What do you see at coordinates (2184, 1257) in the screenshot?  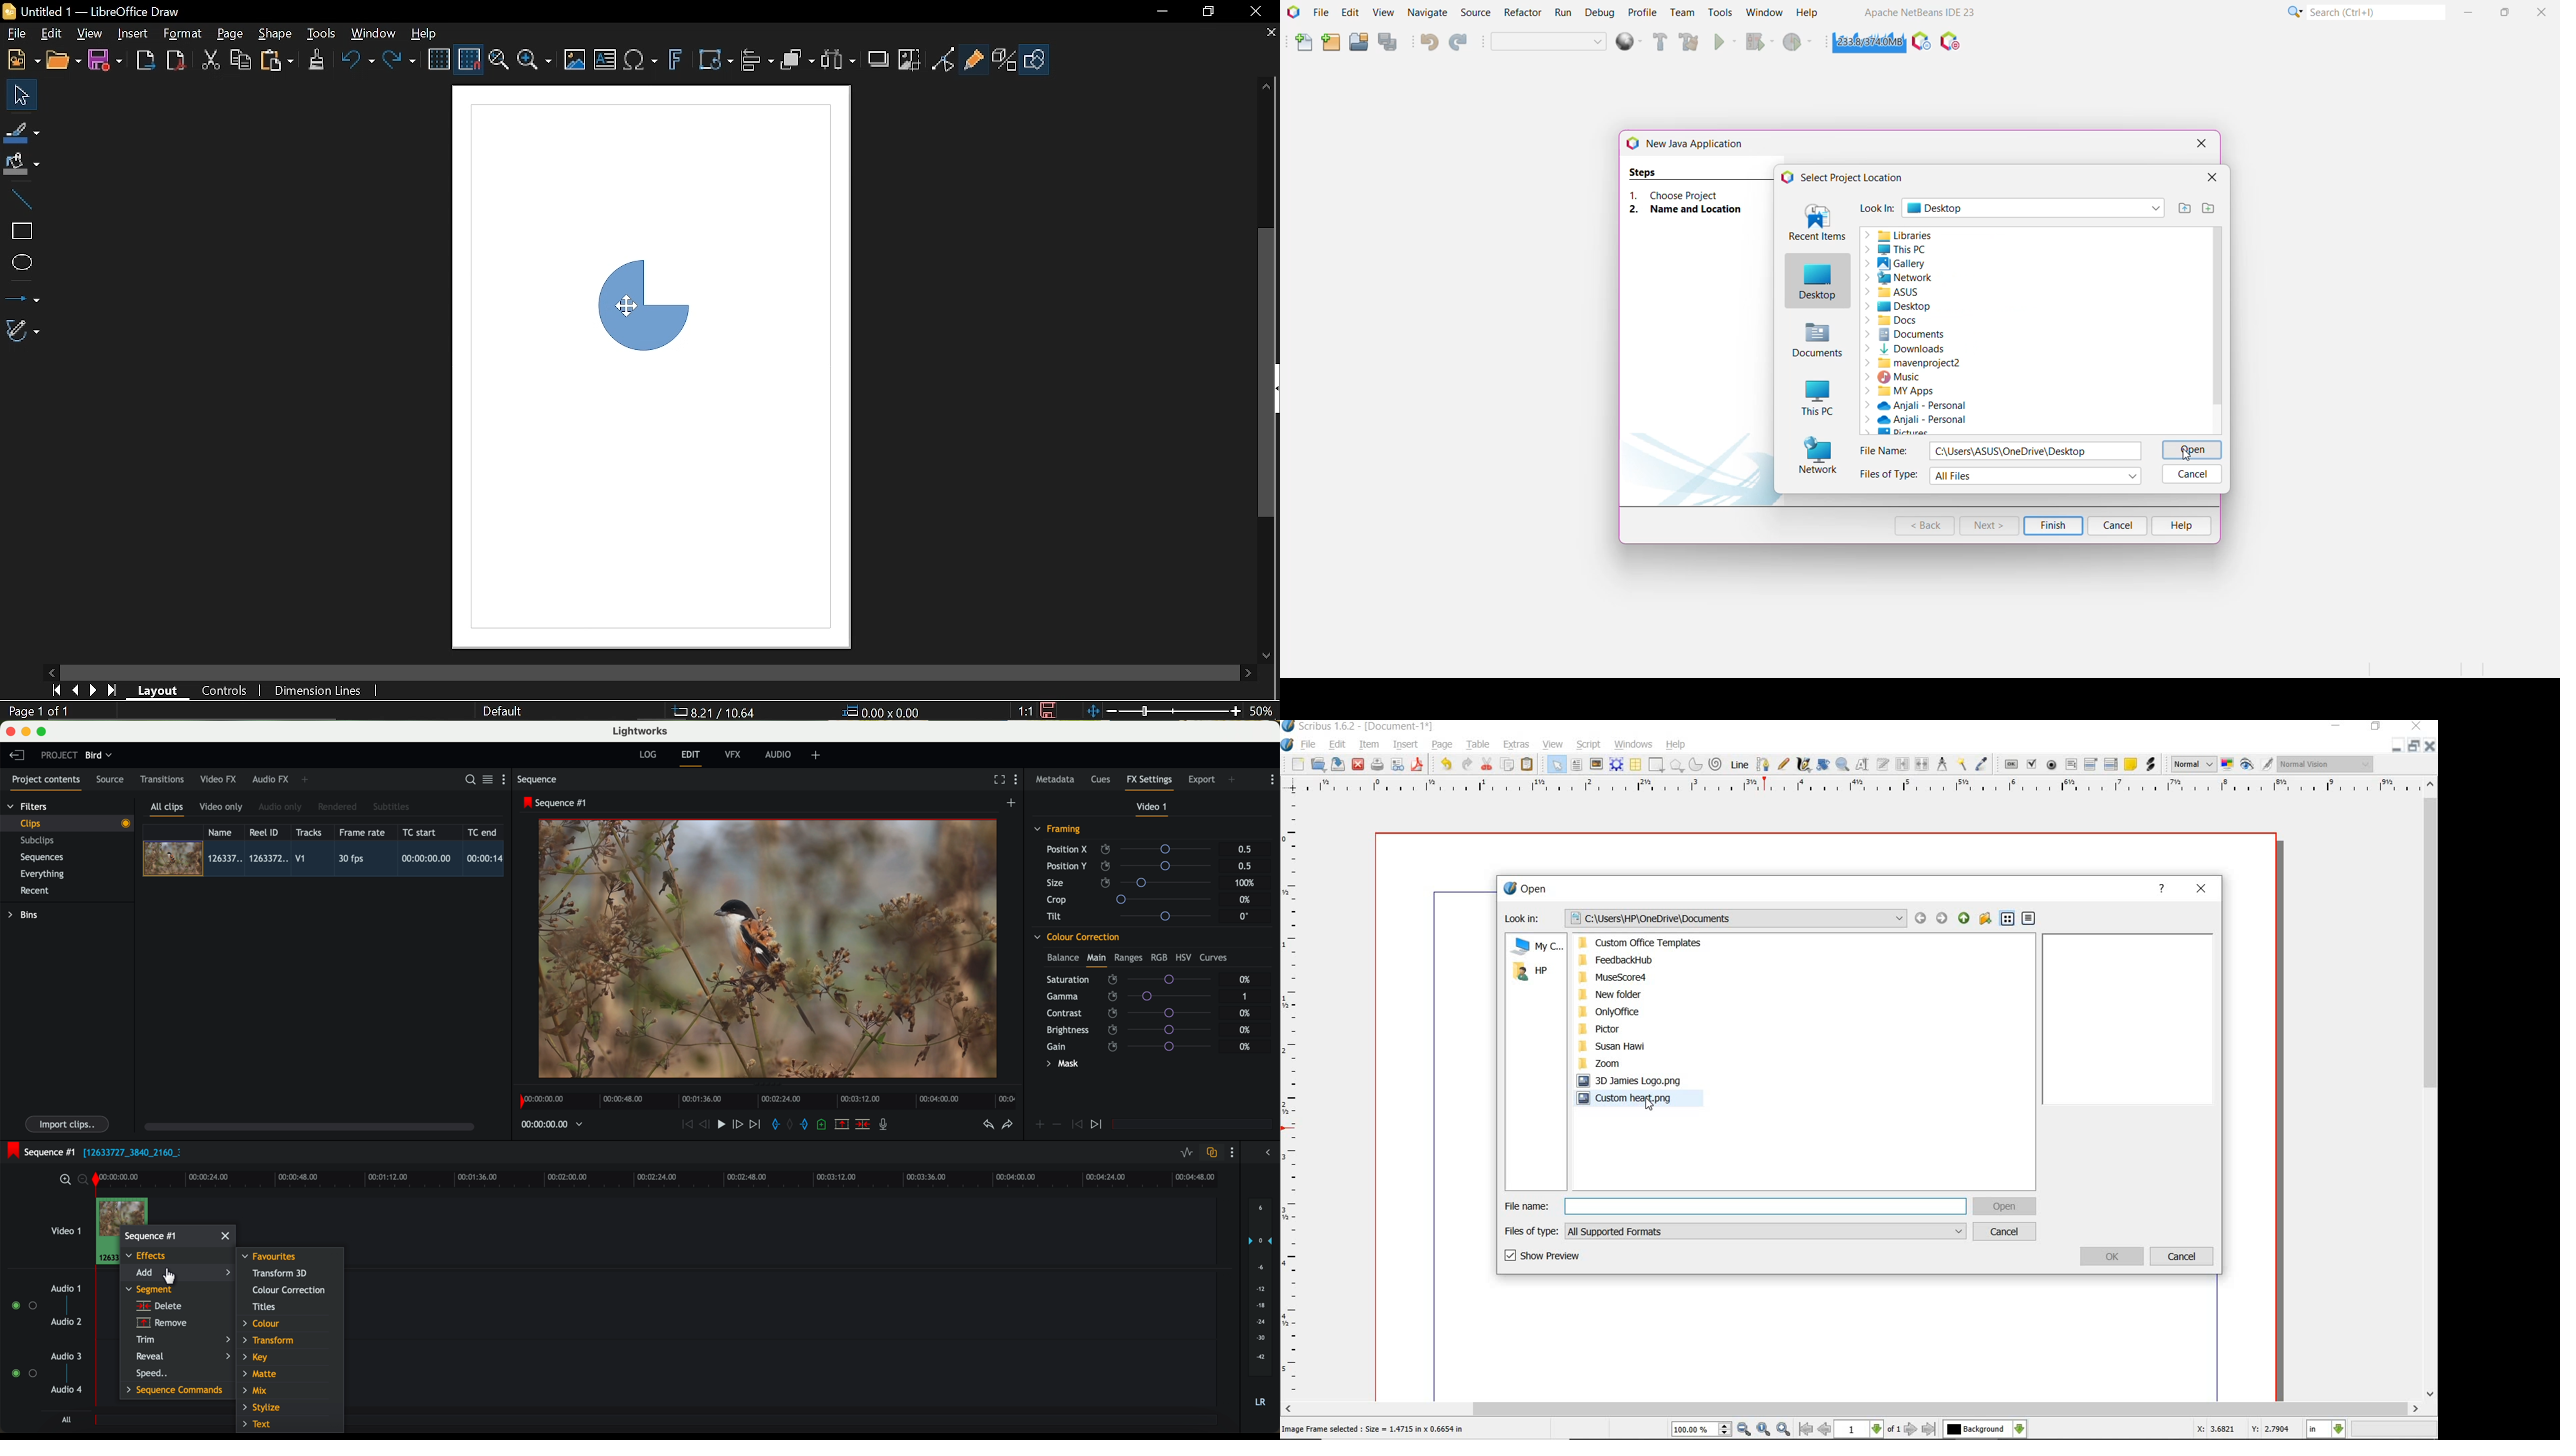 I see `cancel` at bounding box center [2184, 1257].